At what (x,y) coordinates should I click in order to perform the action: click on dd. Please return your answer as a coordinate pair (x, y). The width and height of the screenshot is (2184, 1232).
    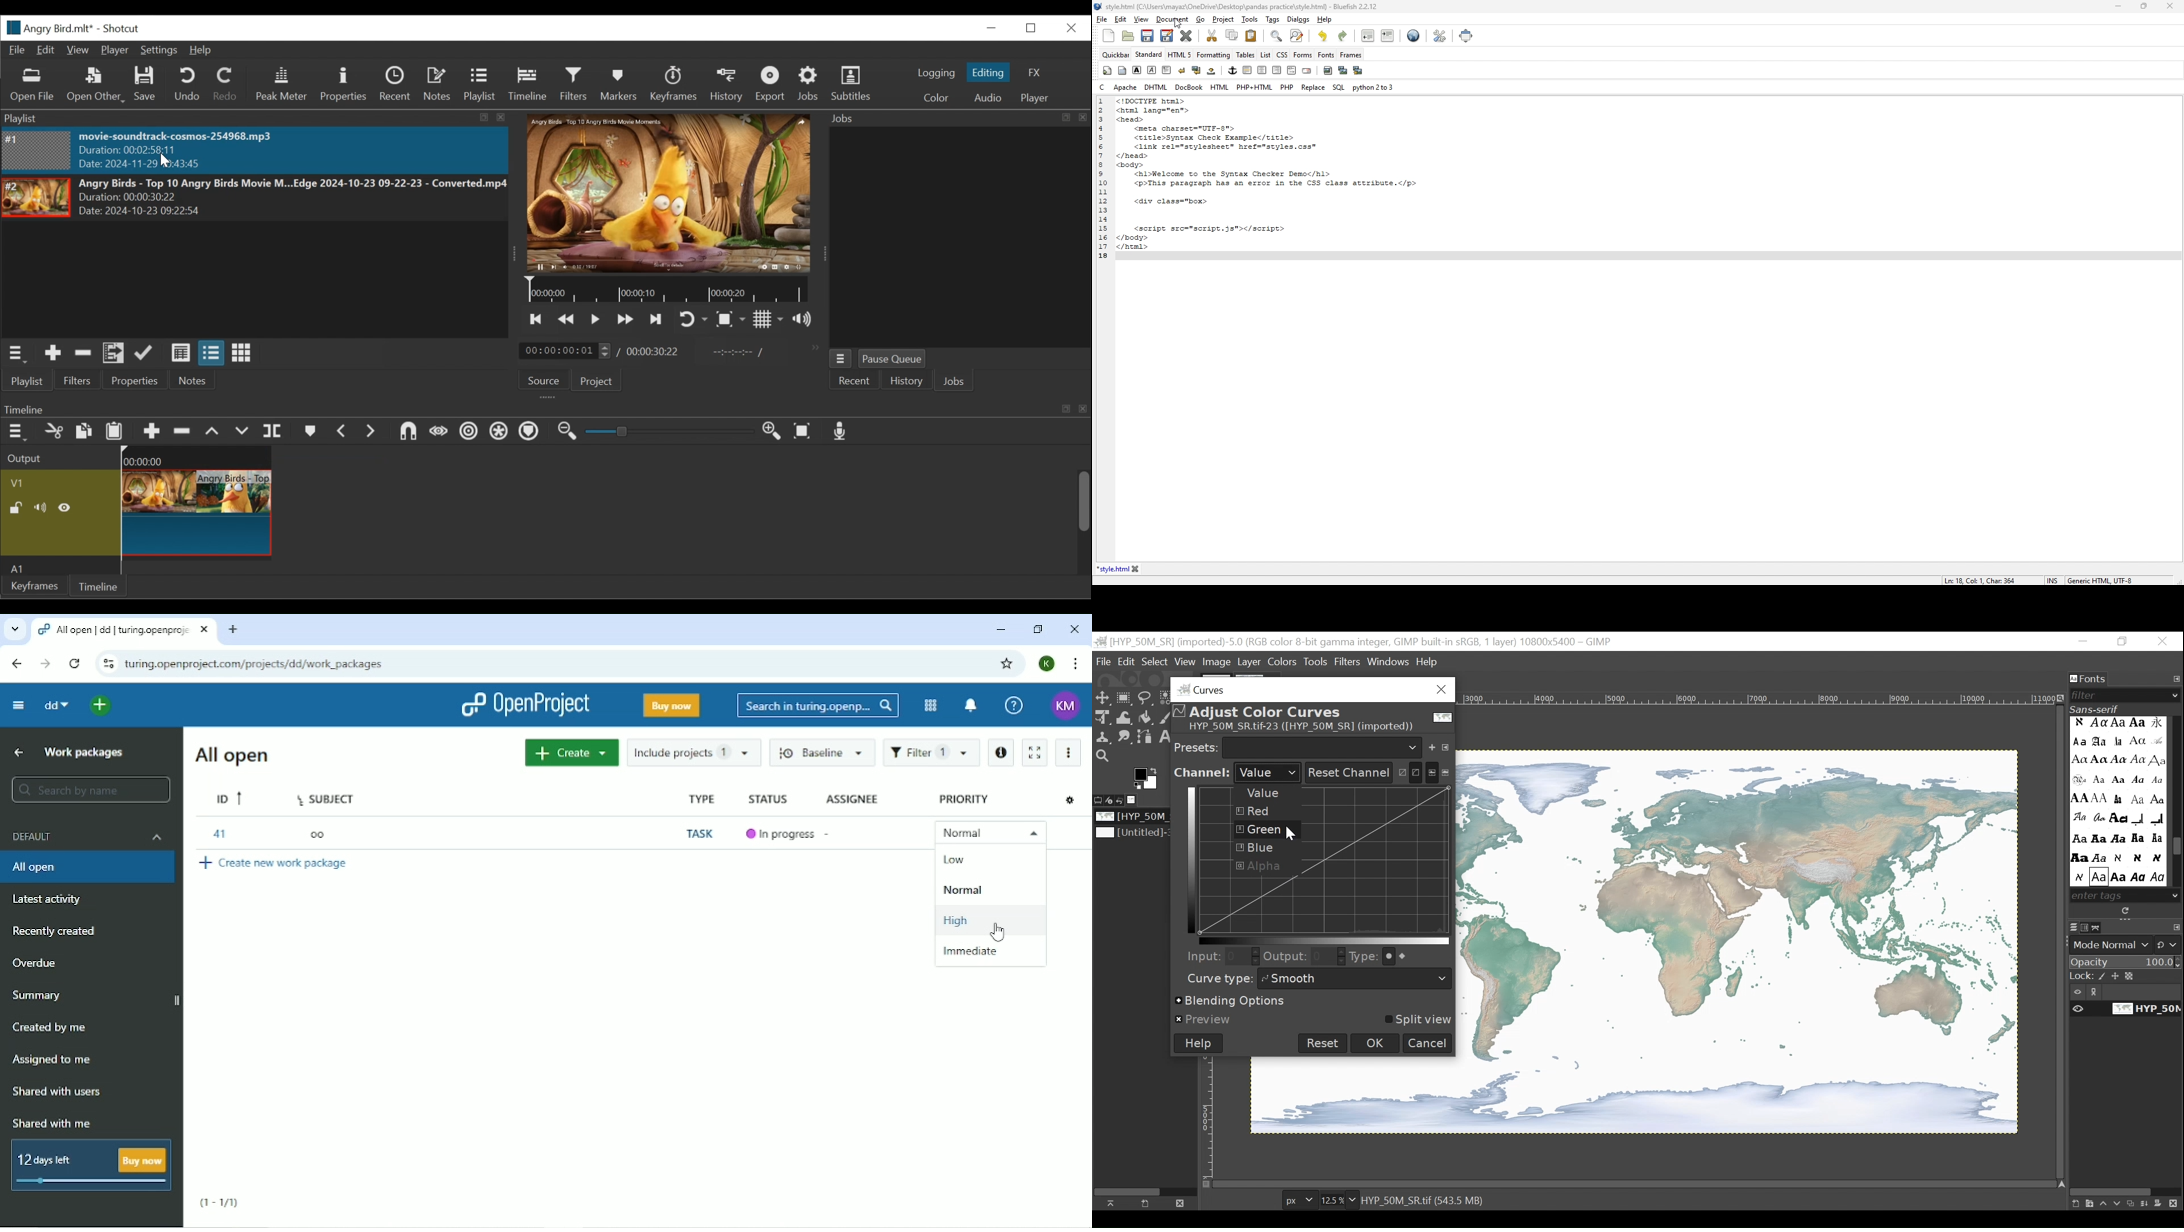
    Looking at the image, I should click on (56, 705).